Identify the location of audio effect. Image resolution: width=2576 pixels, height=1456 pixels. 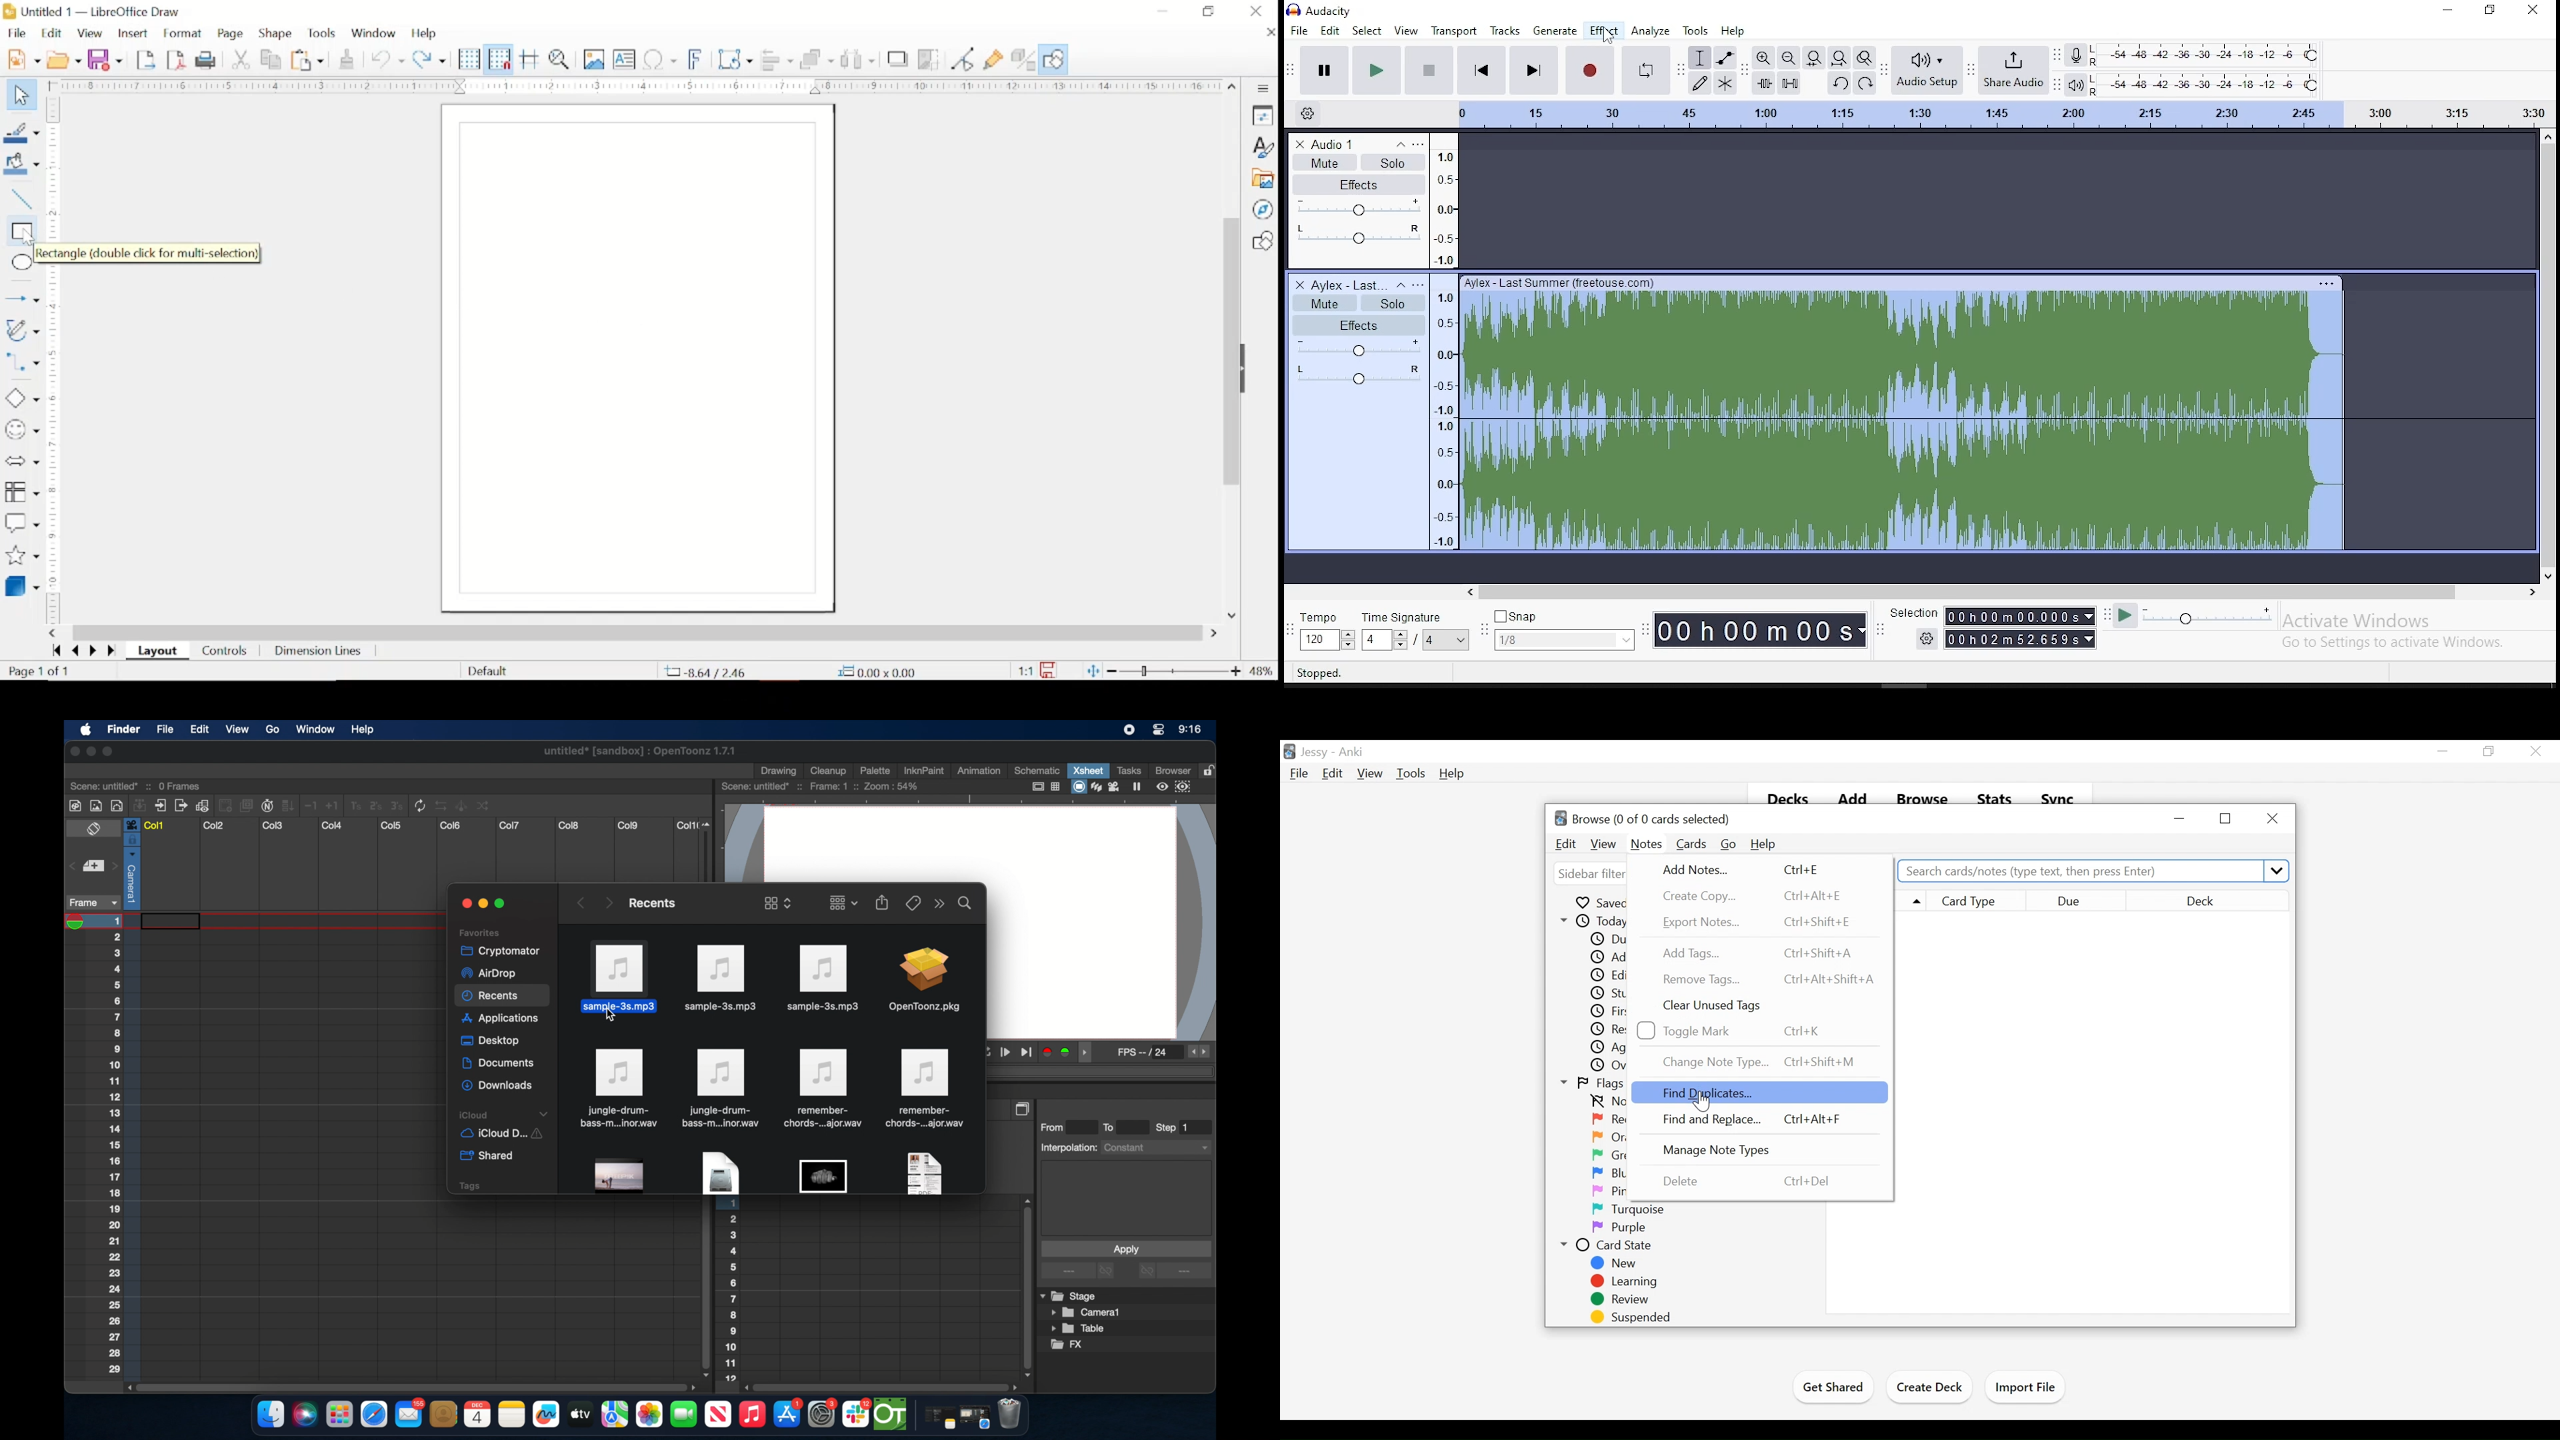
(1359, 381).